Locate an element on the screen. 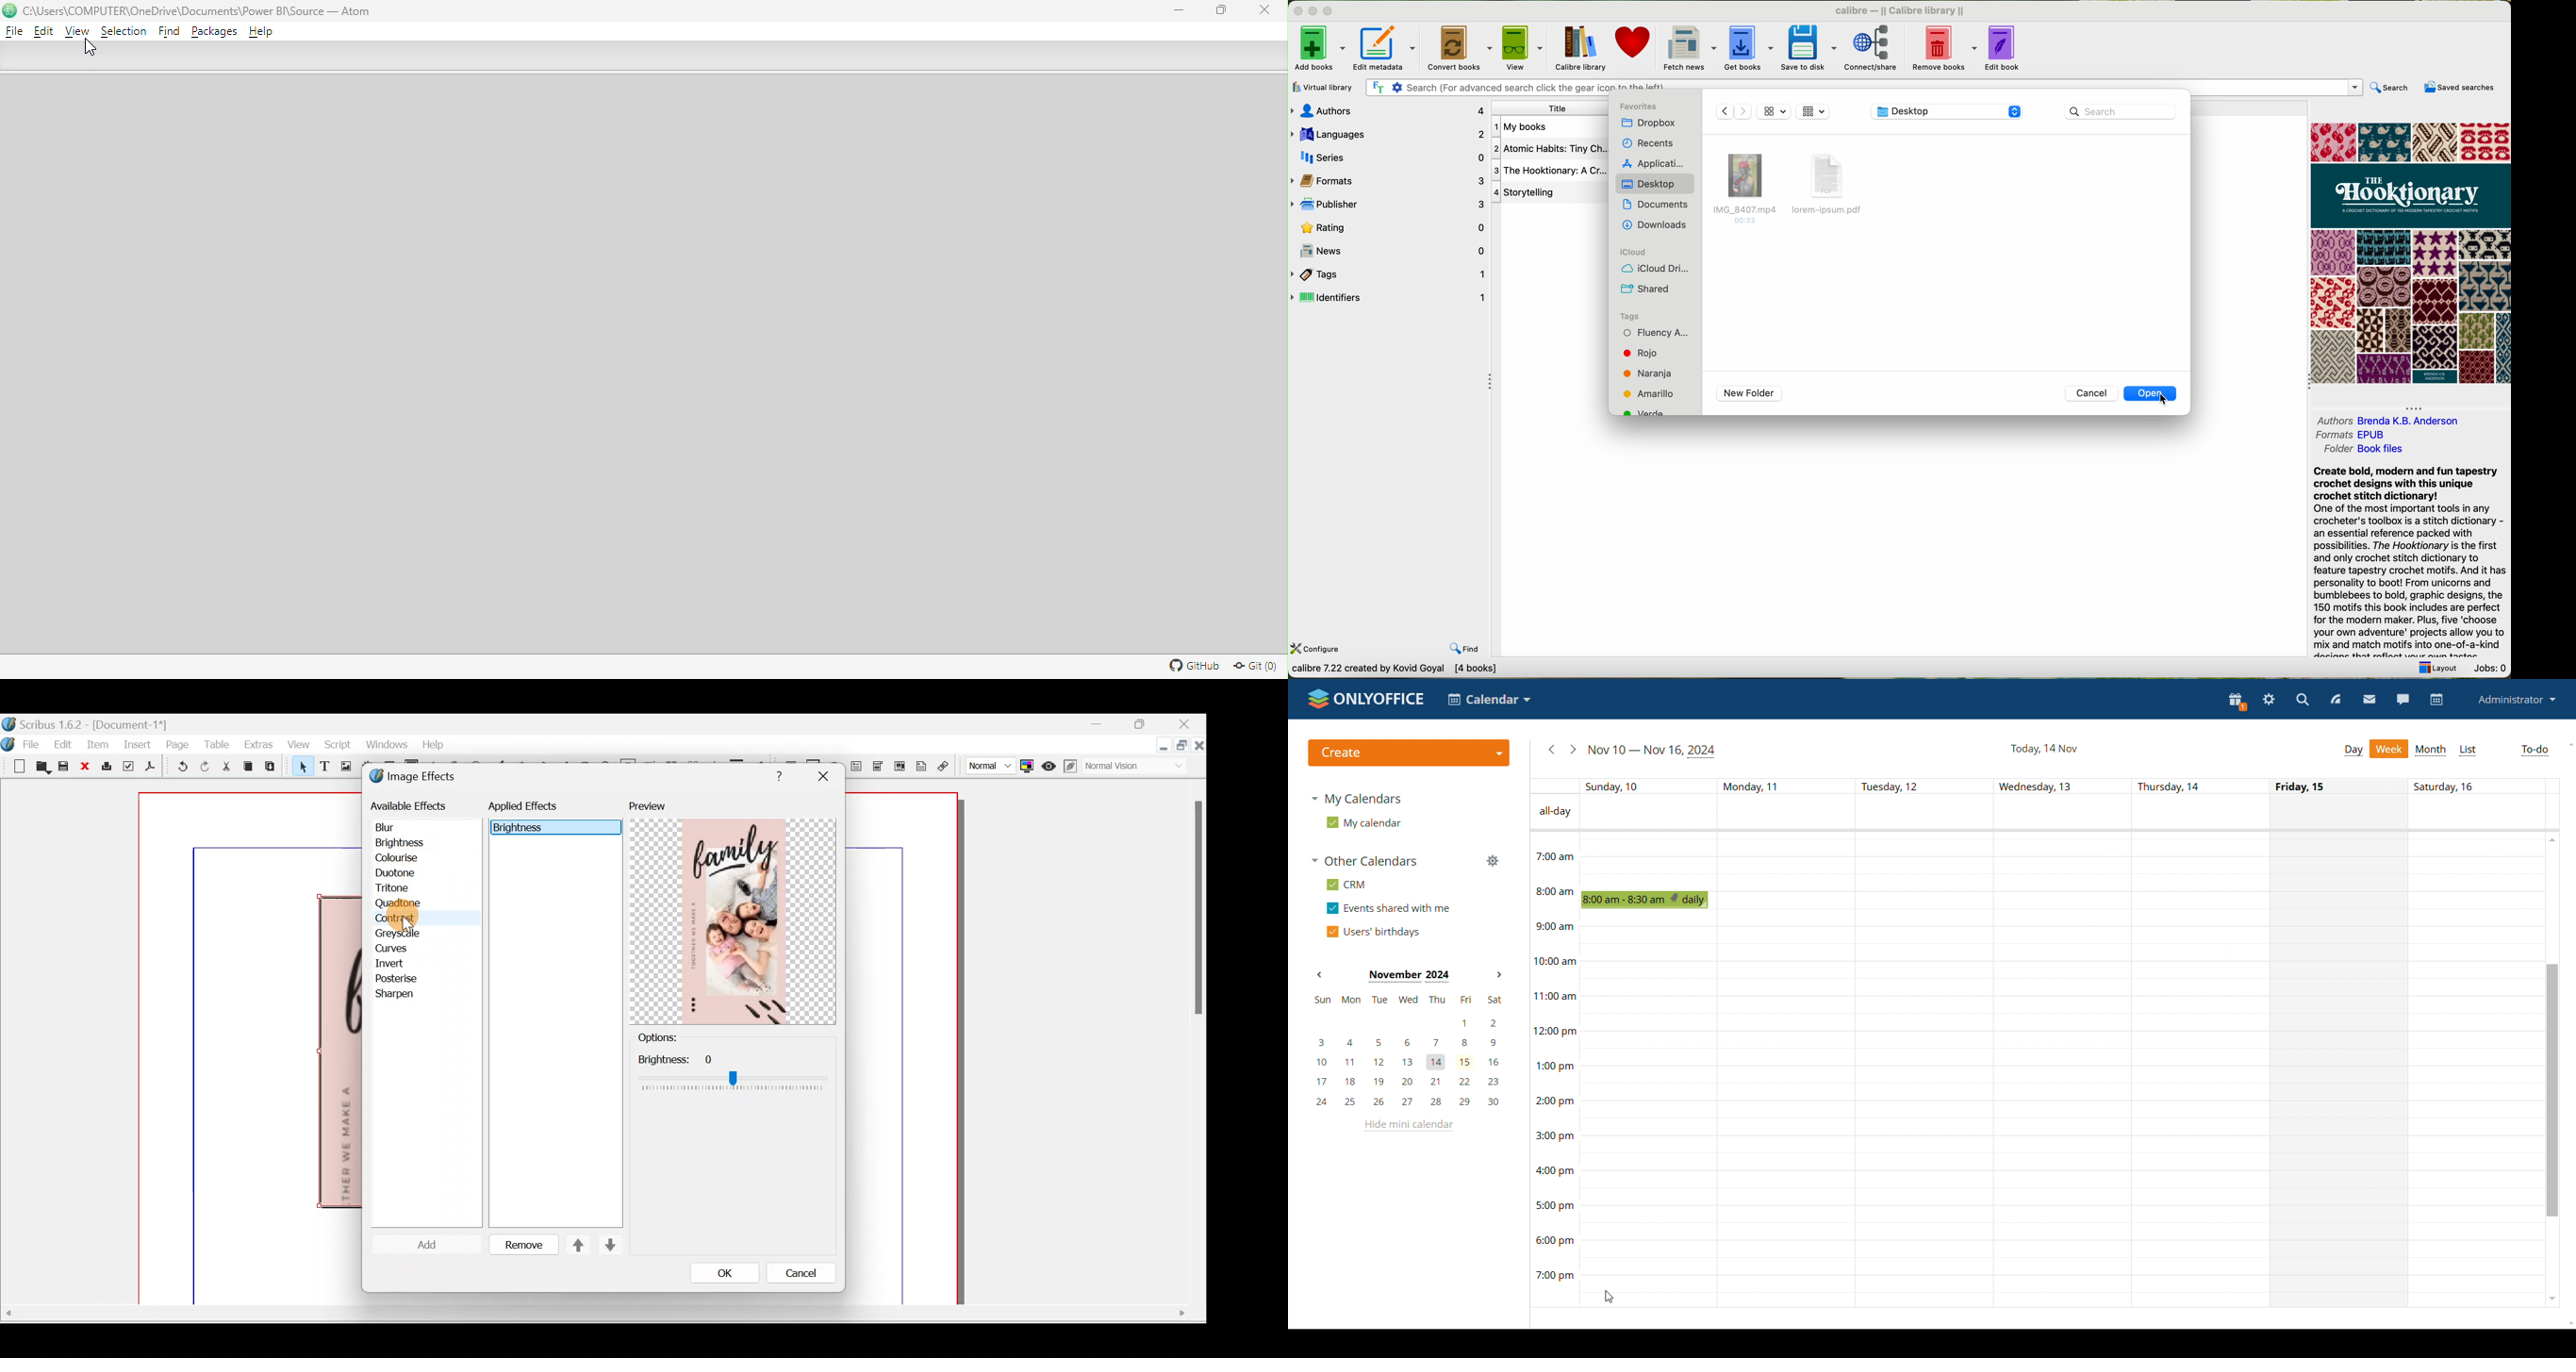 The height and width of the screenshot is (1372, 2576). Help is located at coordinates (434, 744).